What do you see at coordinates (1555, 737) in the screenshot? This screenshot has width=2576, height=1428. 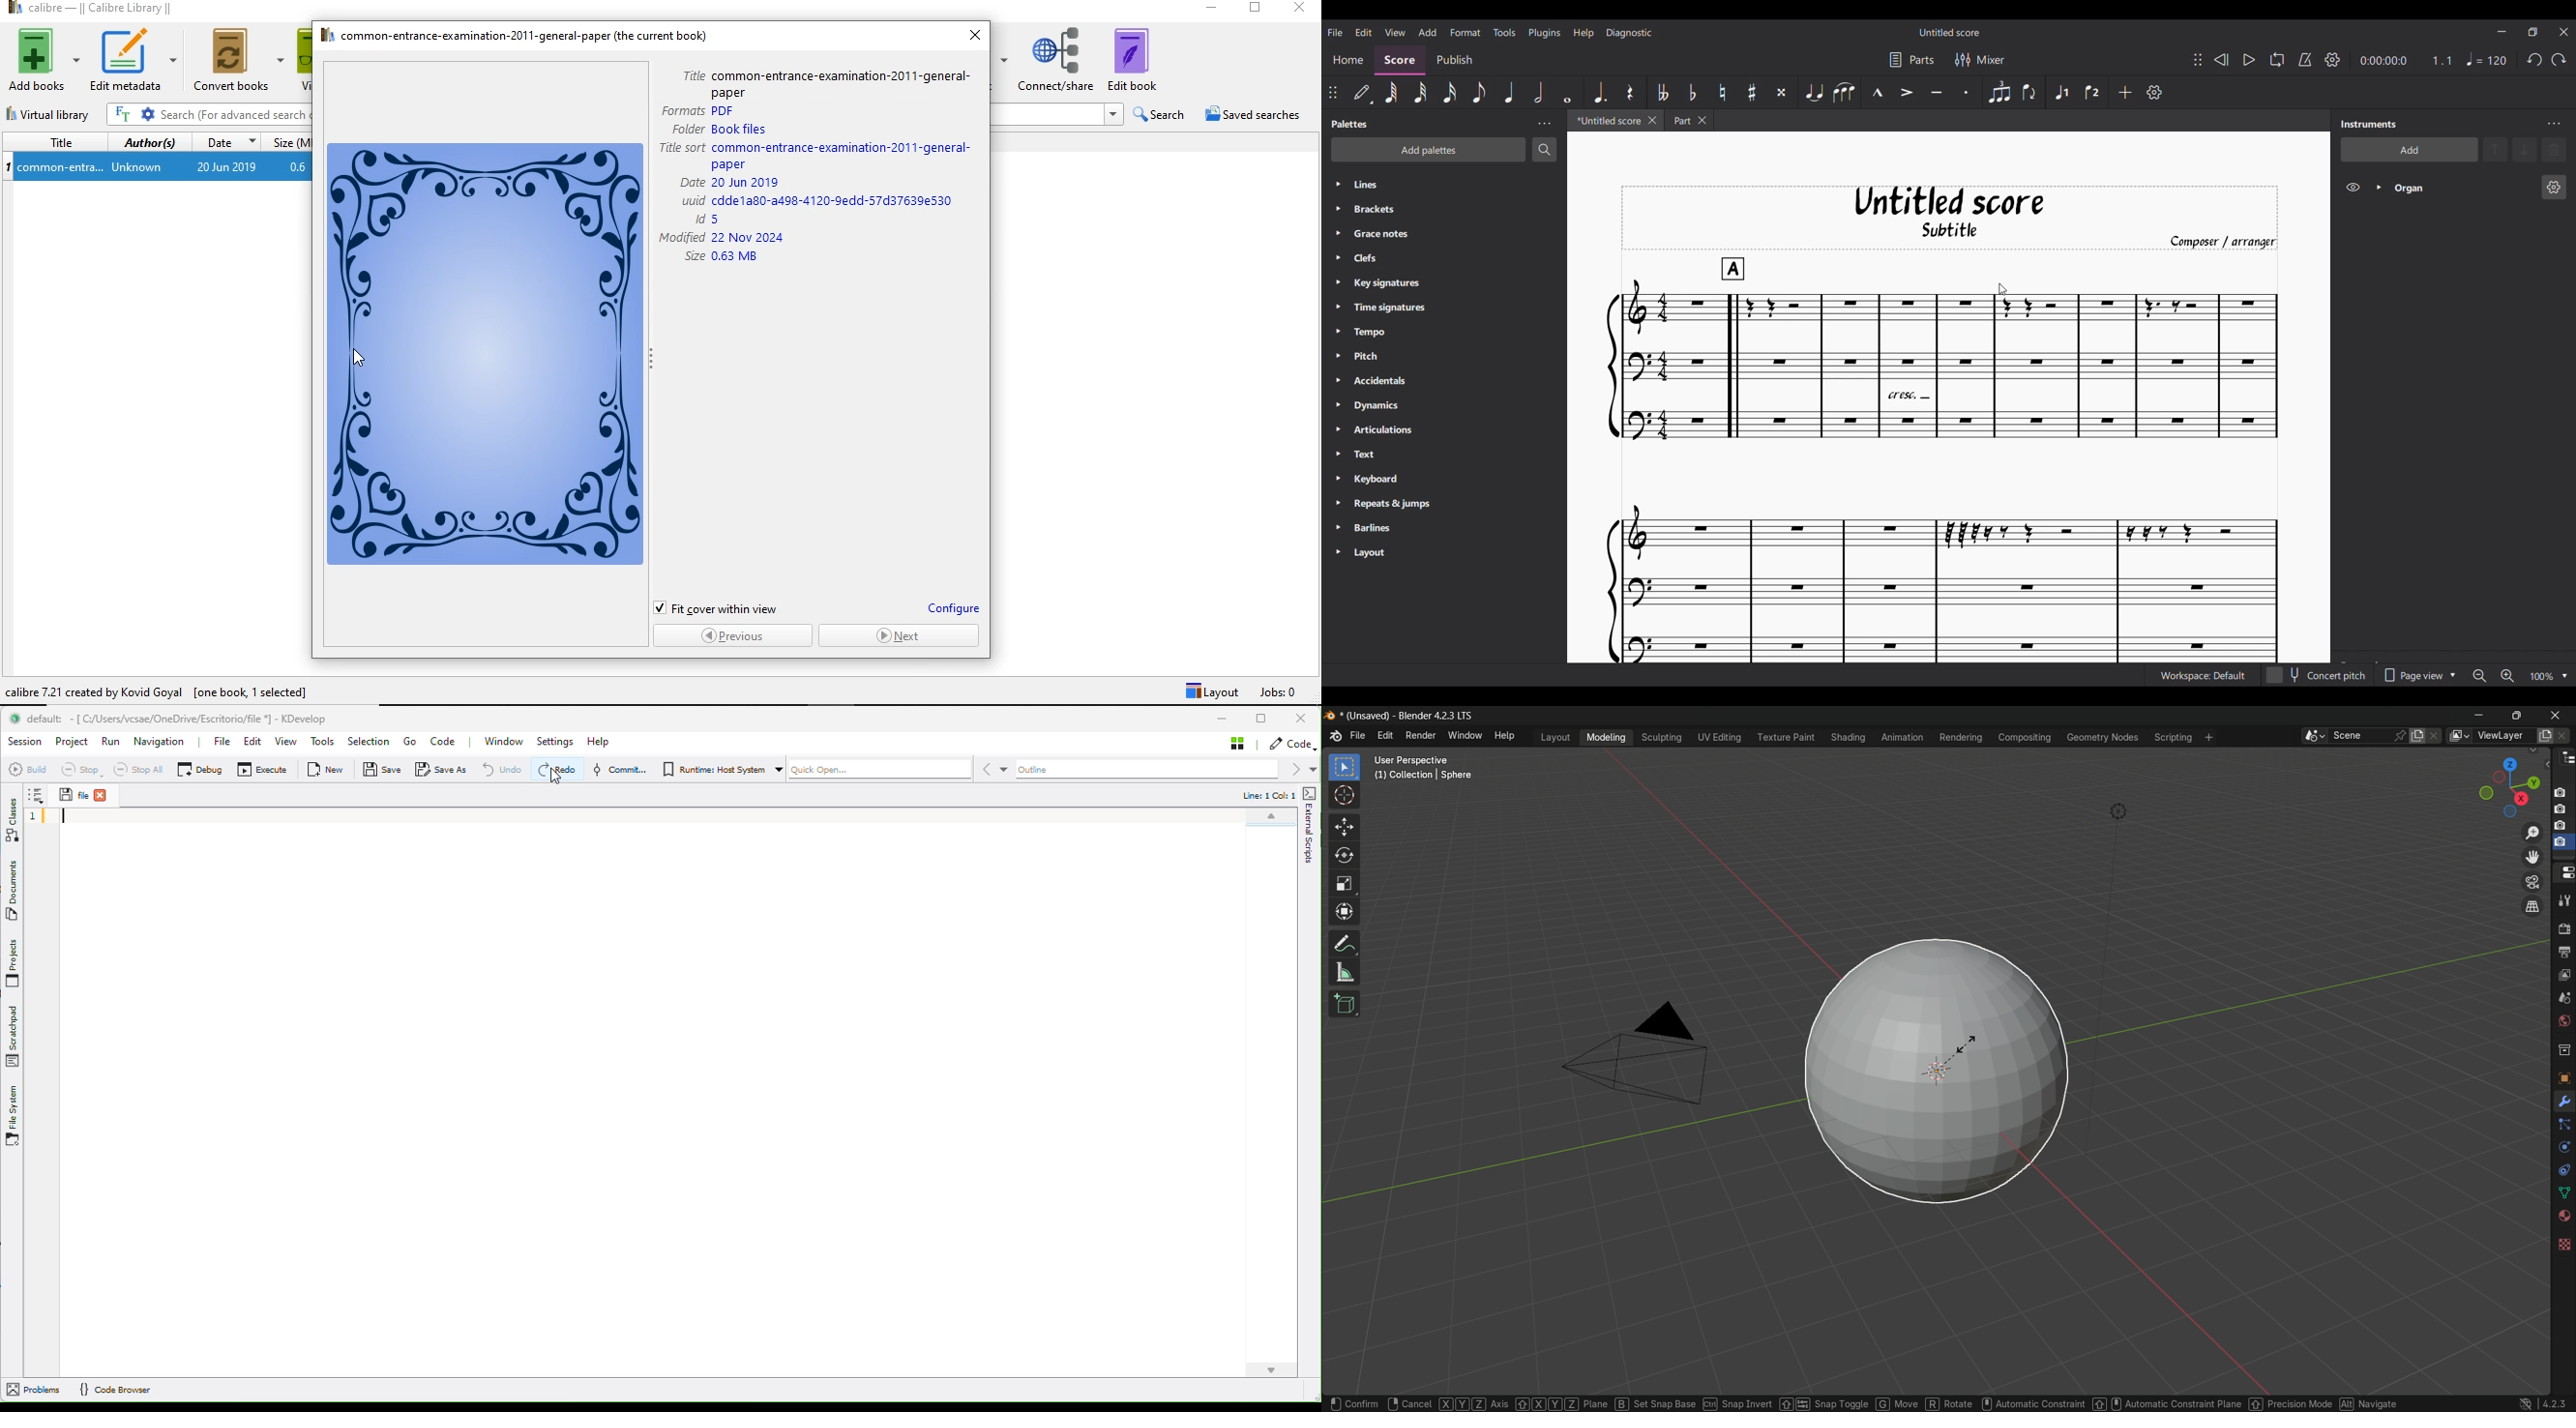 I see `layout menu` at bounding box center [1555, 737].